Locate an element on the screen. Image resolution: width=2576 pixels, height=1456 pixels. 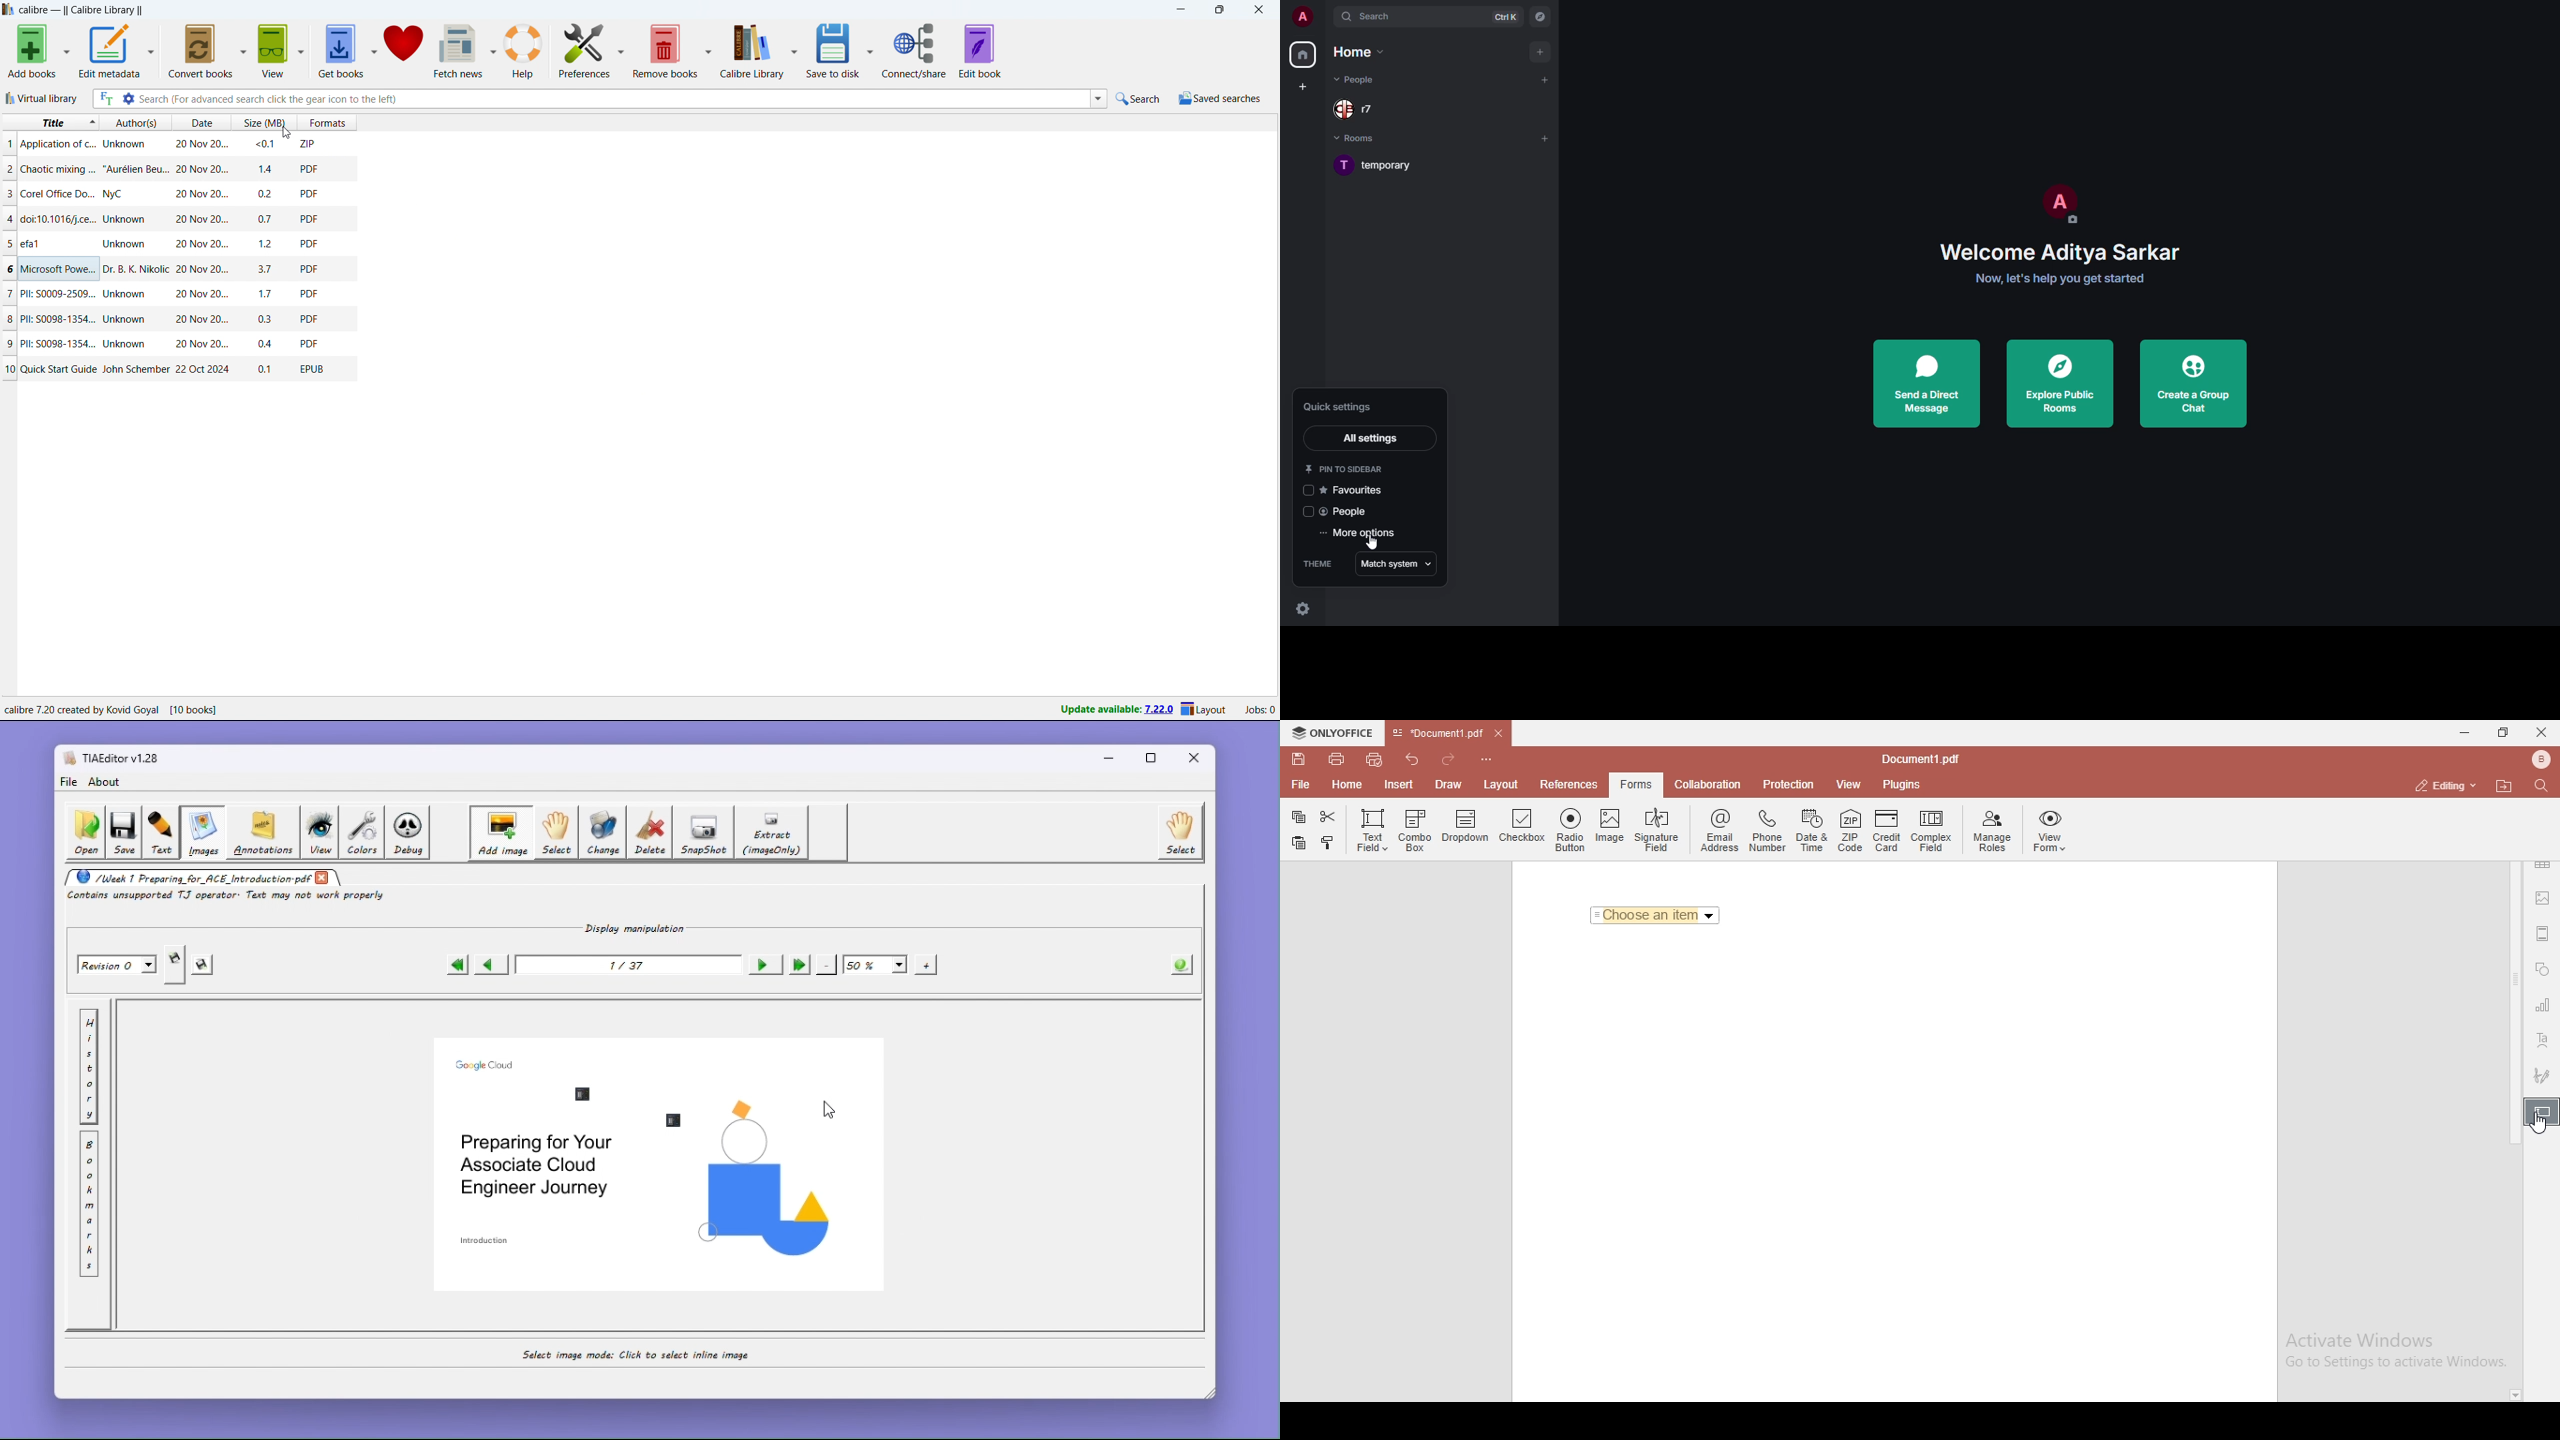
calibre library options is located at coordinates (793, 49).